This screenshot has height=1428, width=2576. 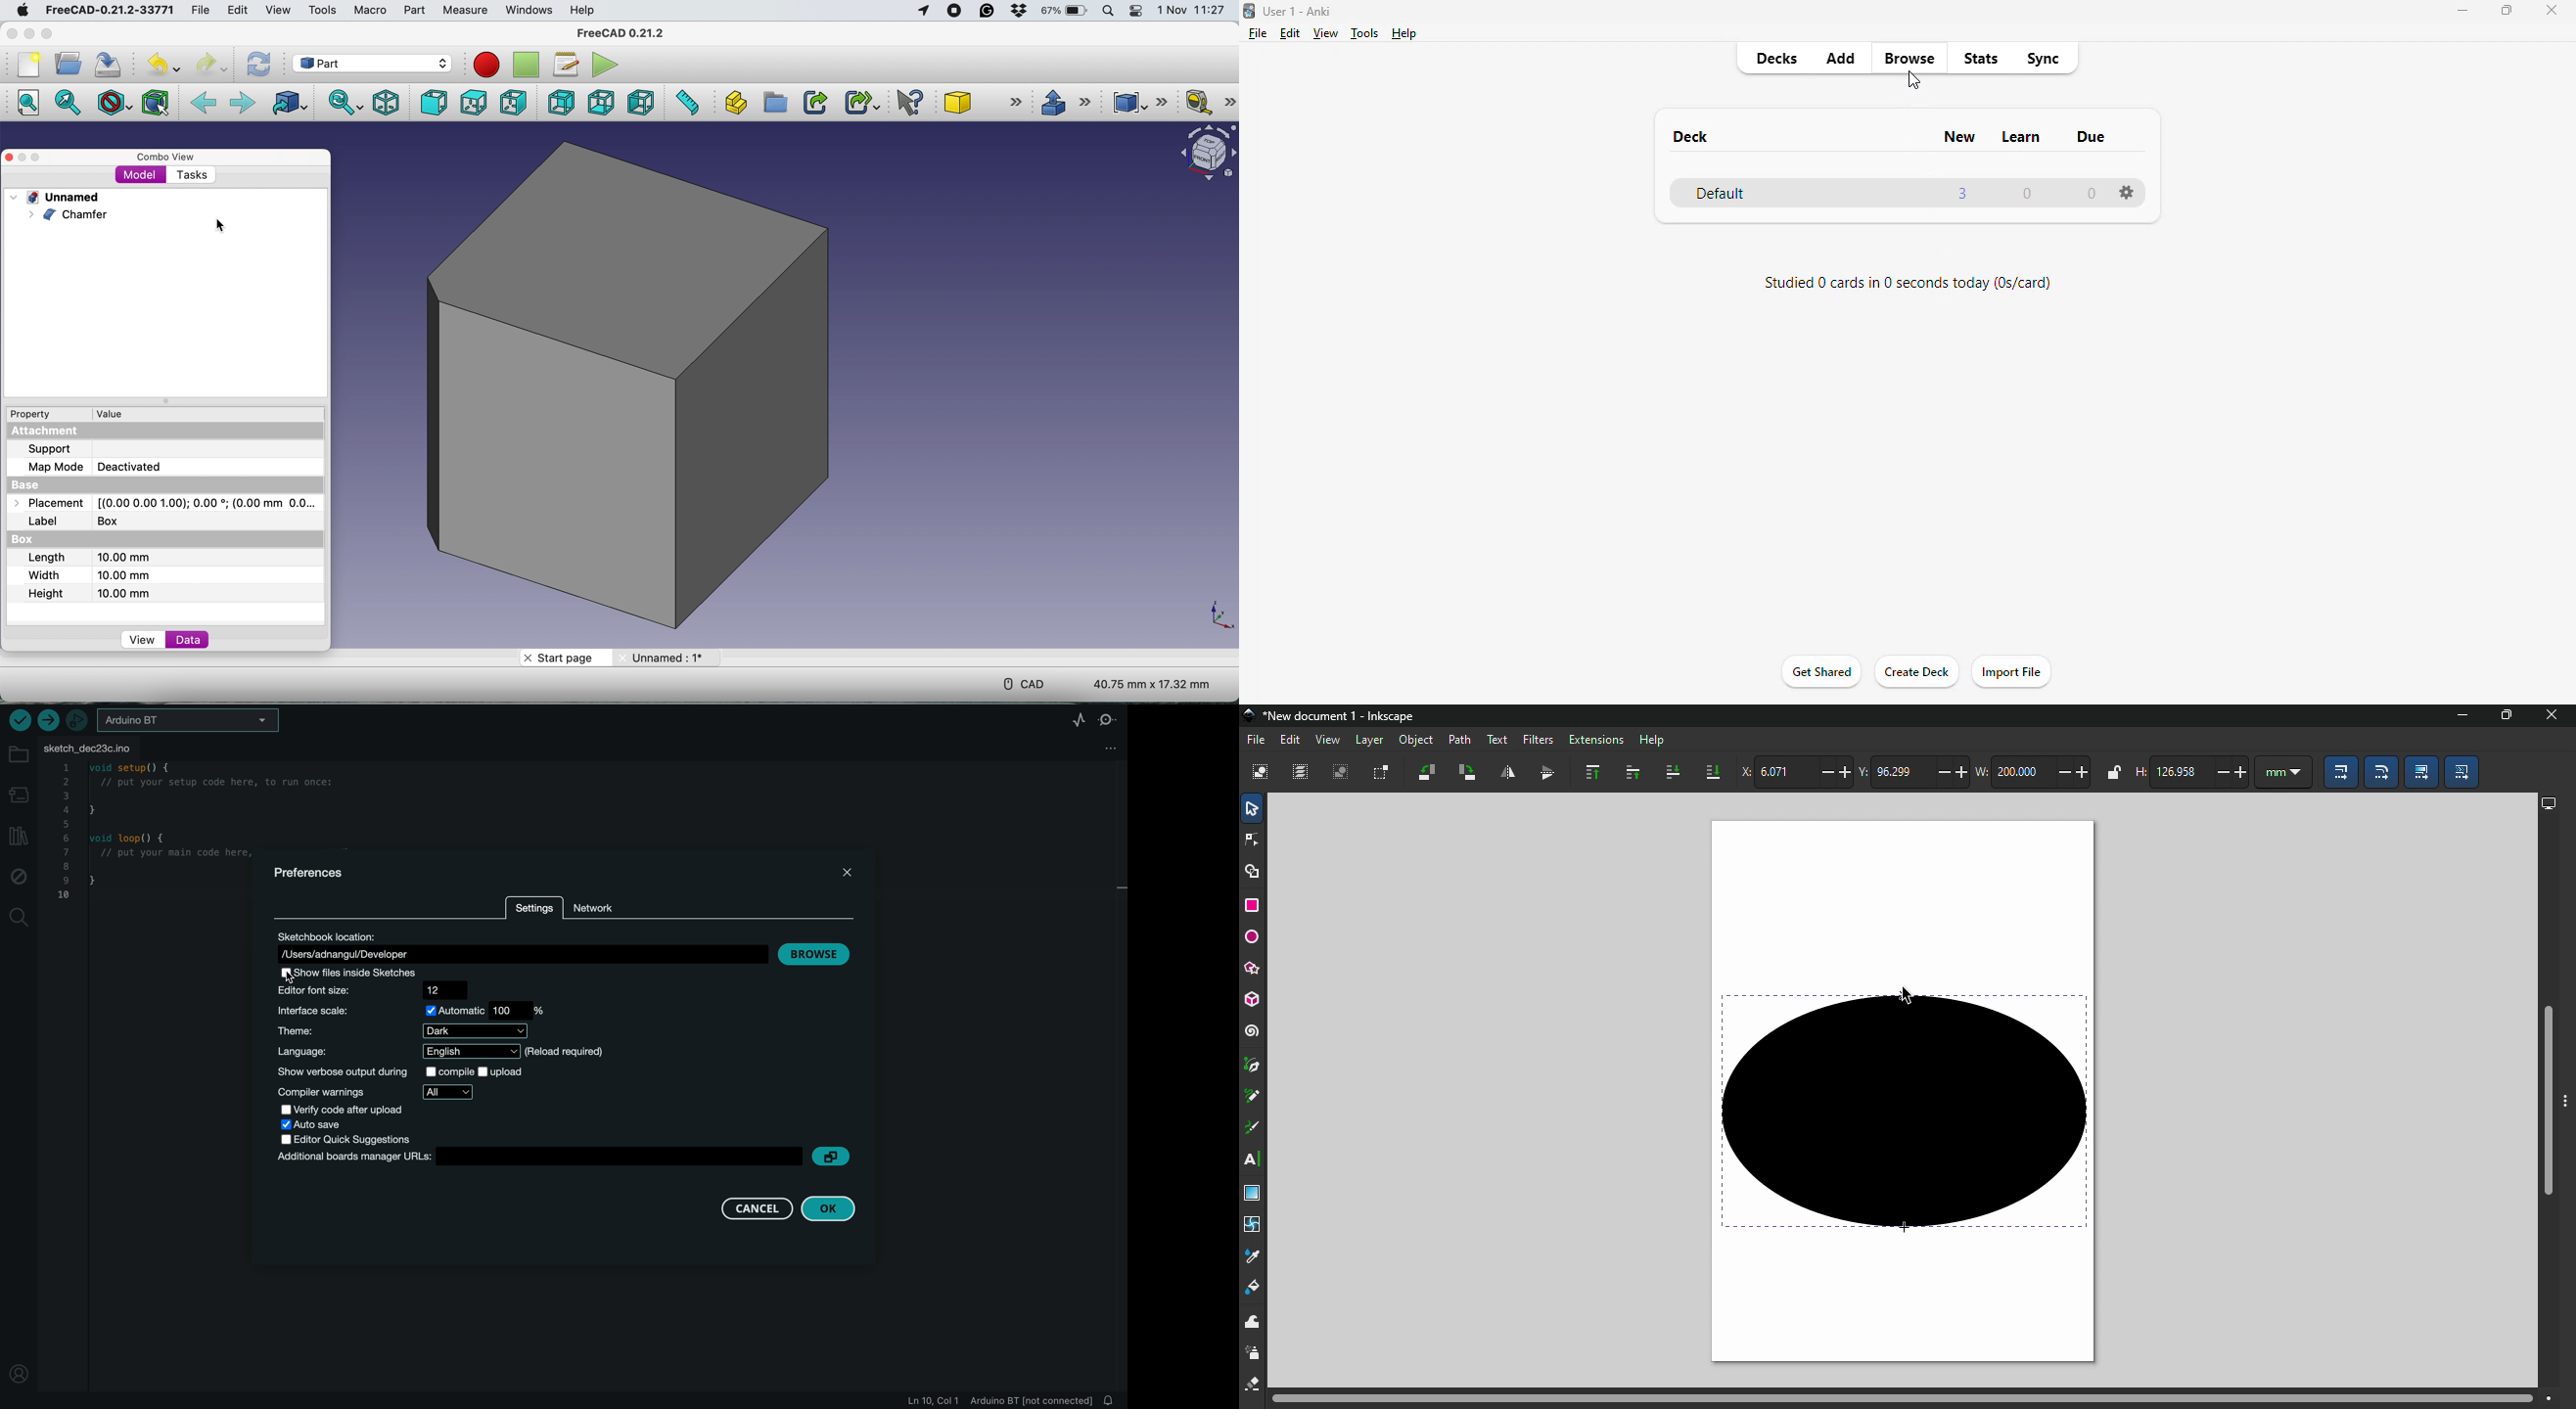 What do you see at coordinates (18, 1367) in the screenshot?
I see `profile` at bounding box center [18, 1367].